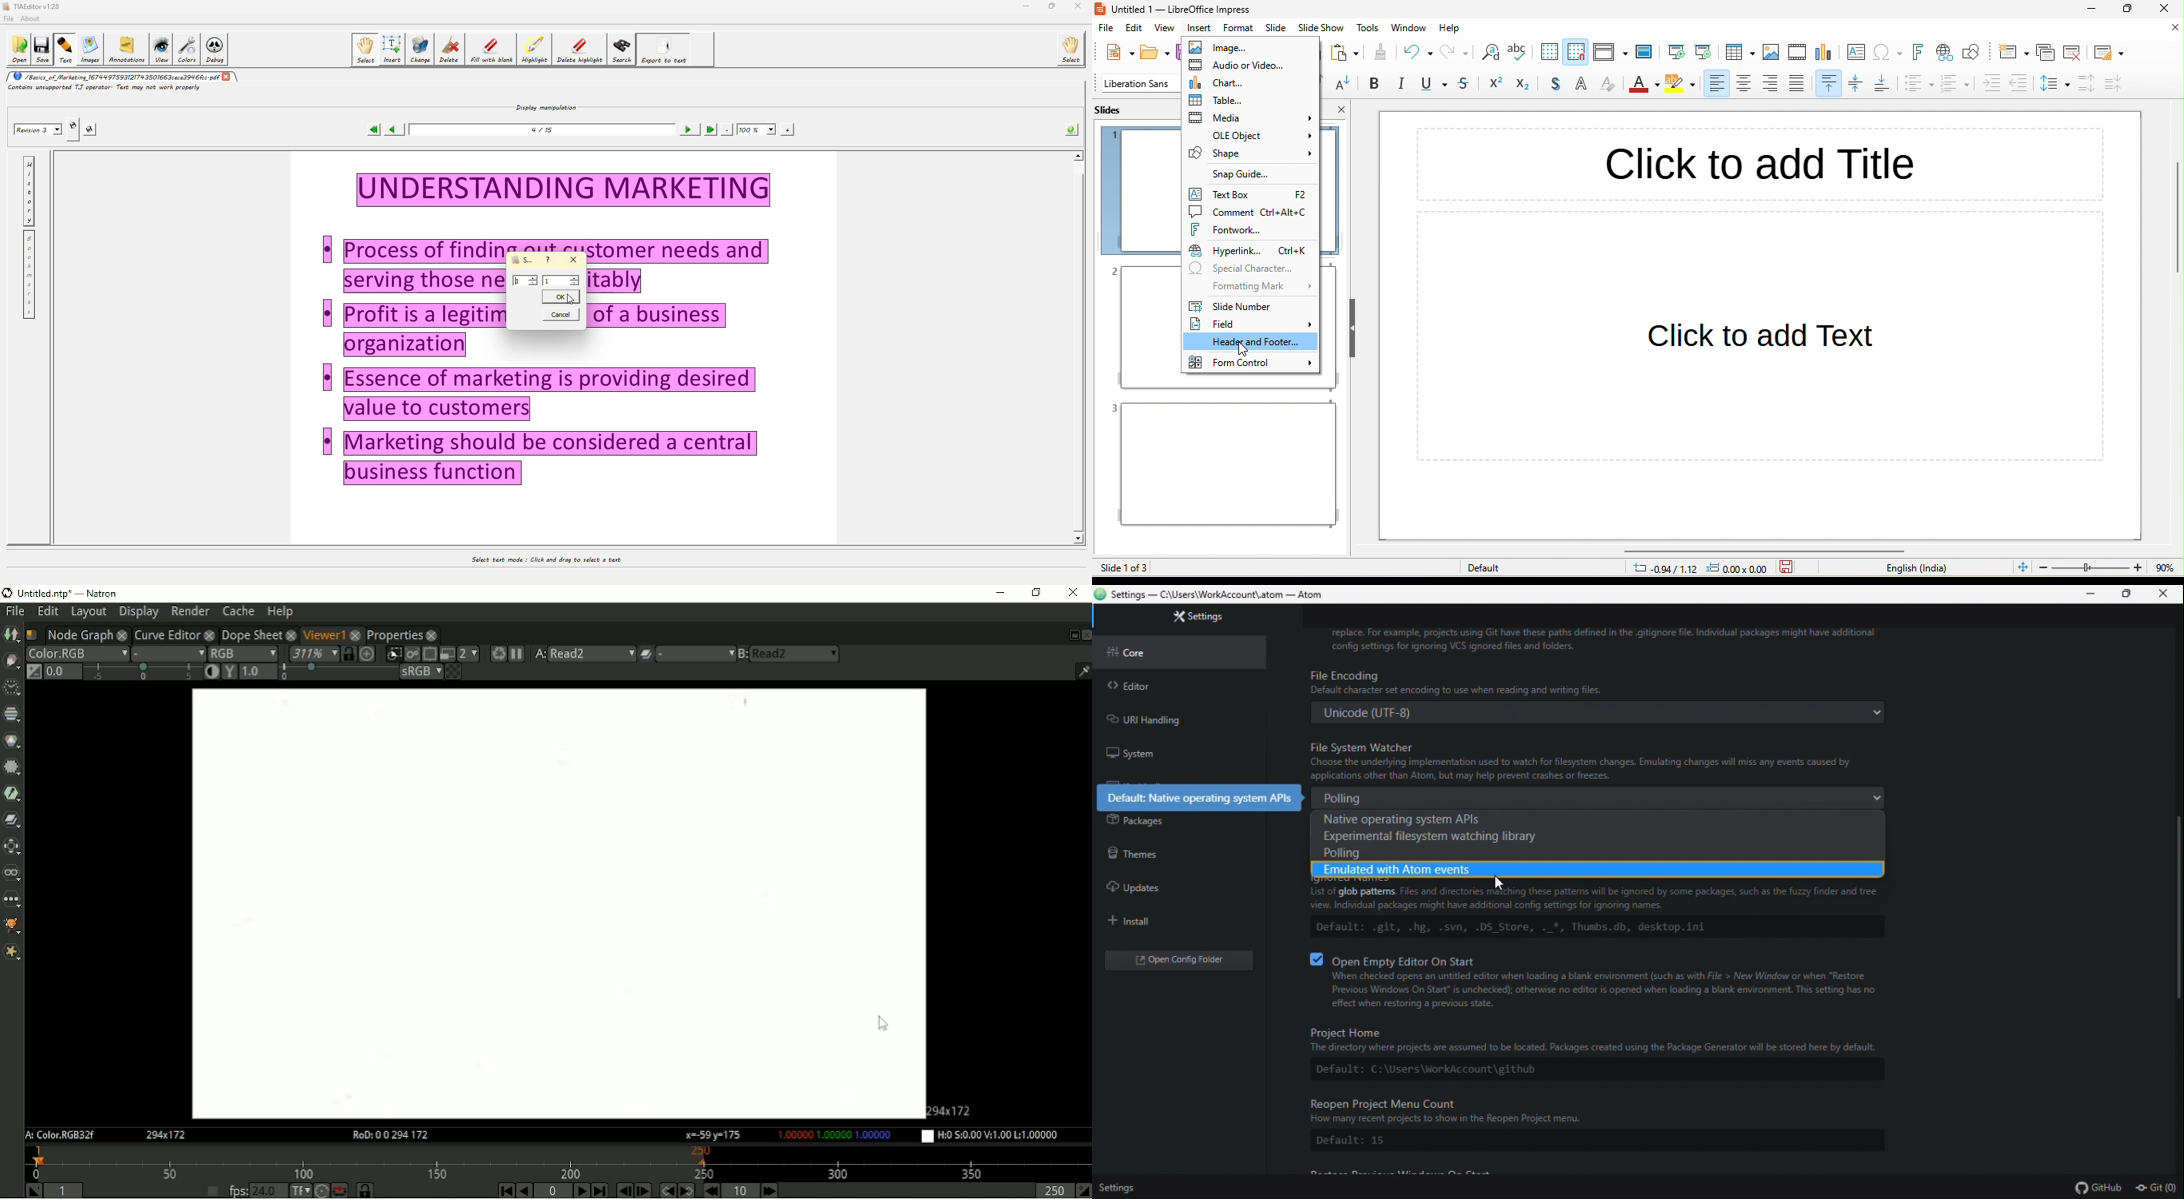 Image resolution: width=2184 pixels, height=1204 pixels. What do you see at coordinates (66, 1190) in the screenshot?
I see `Playback in point` at bounding box center [66, 1190].